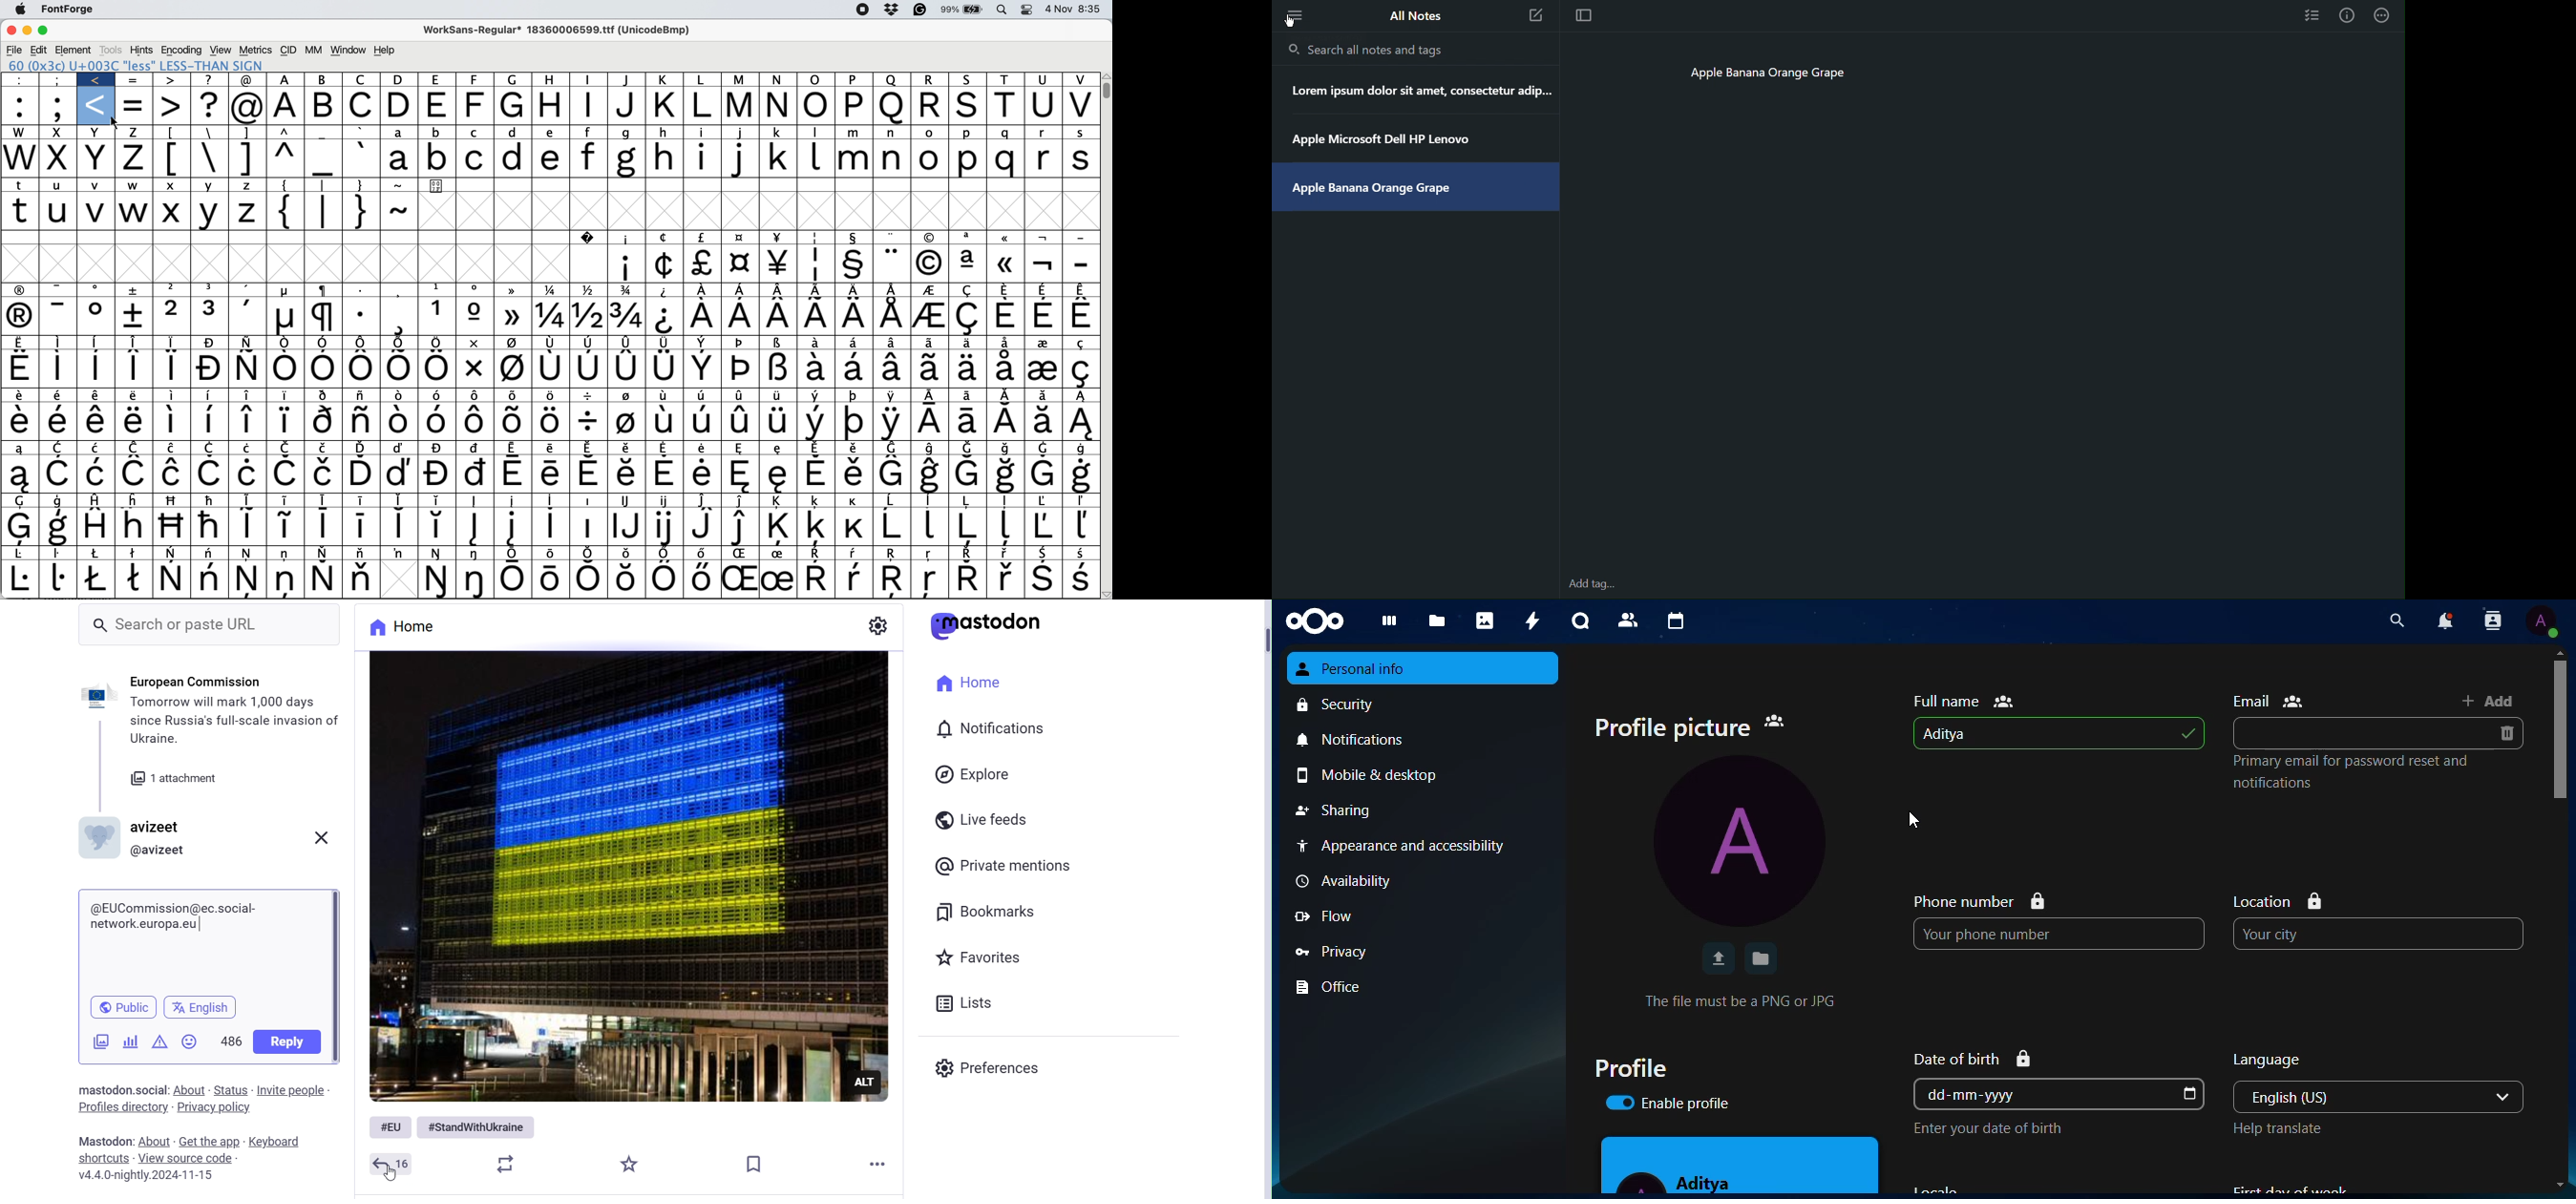 This screenshot has width=2576, height=1204. What do you see at coordinates (548, 133) in the screenshot?
I see `e` at bounding box center [548, 133].